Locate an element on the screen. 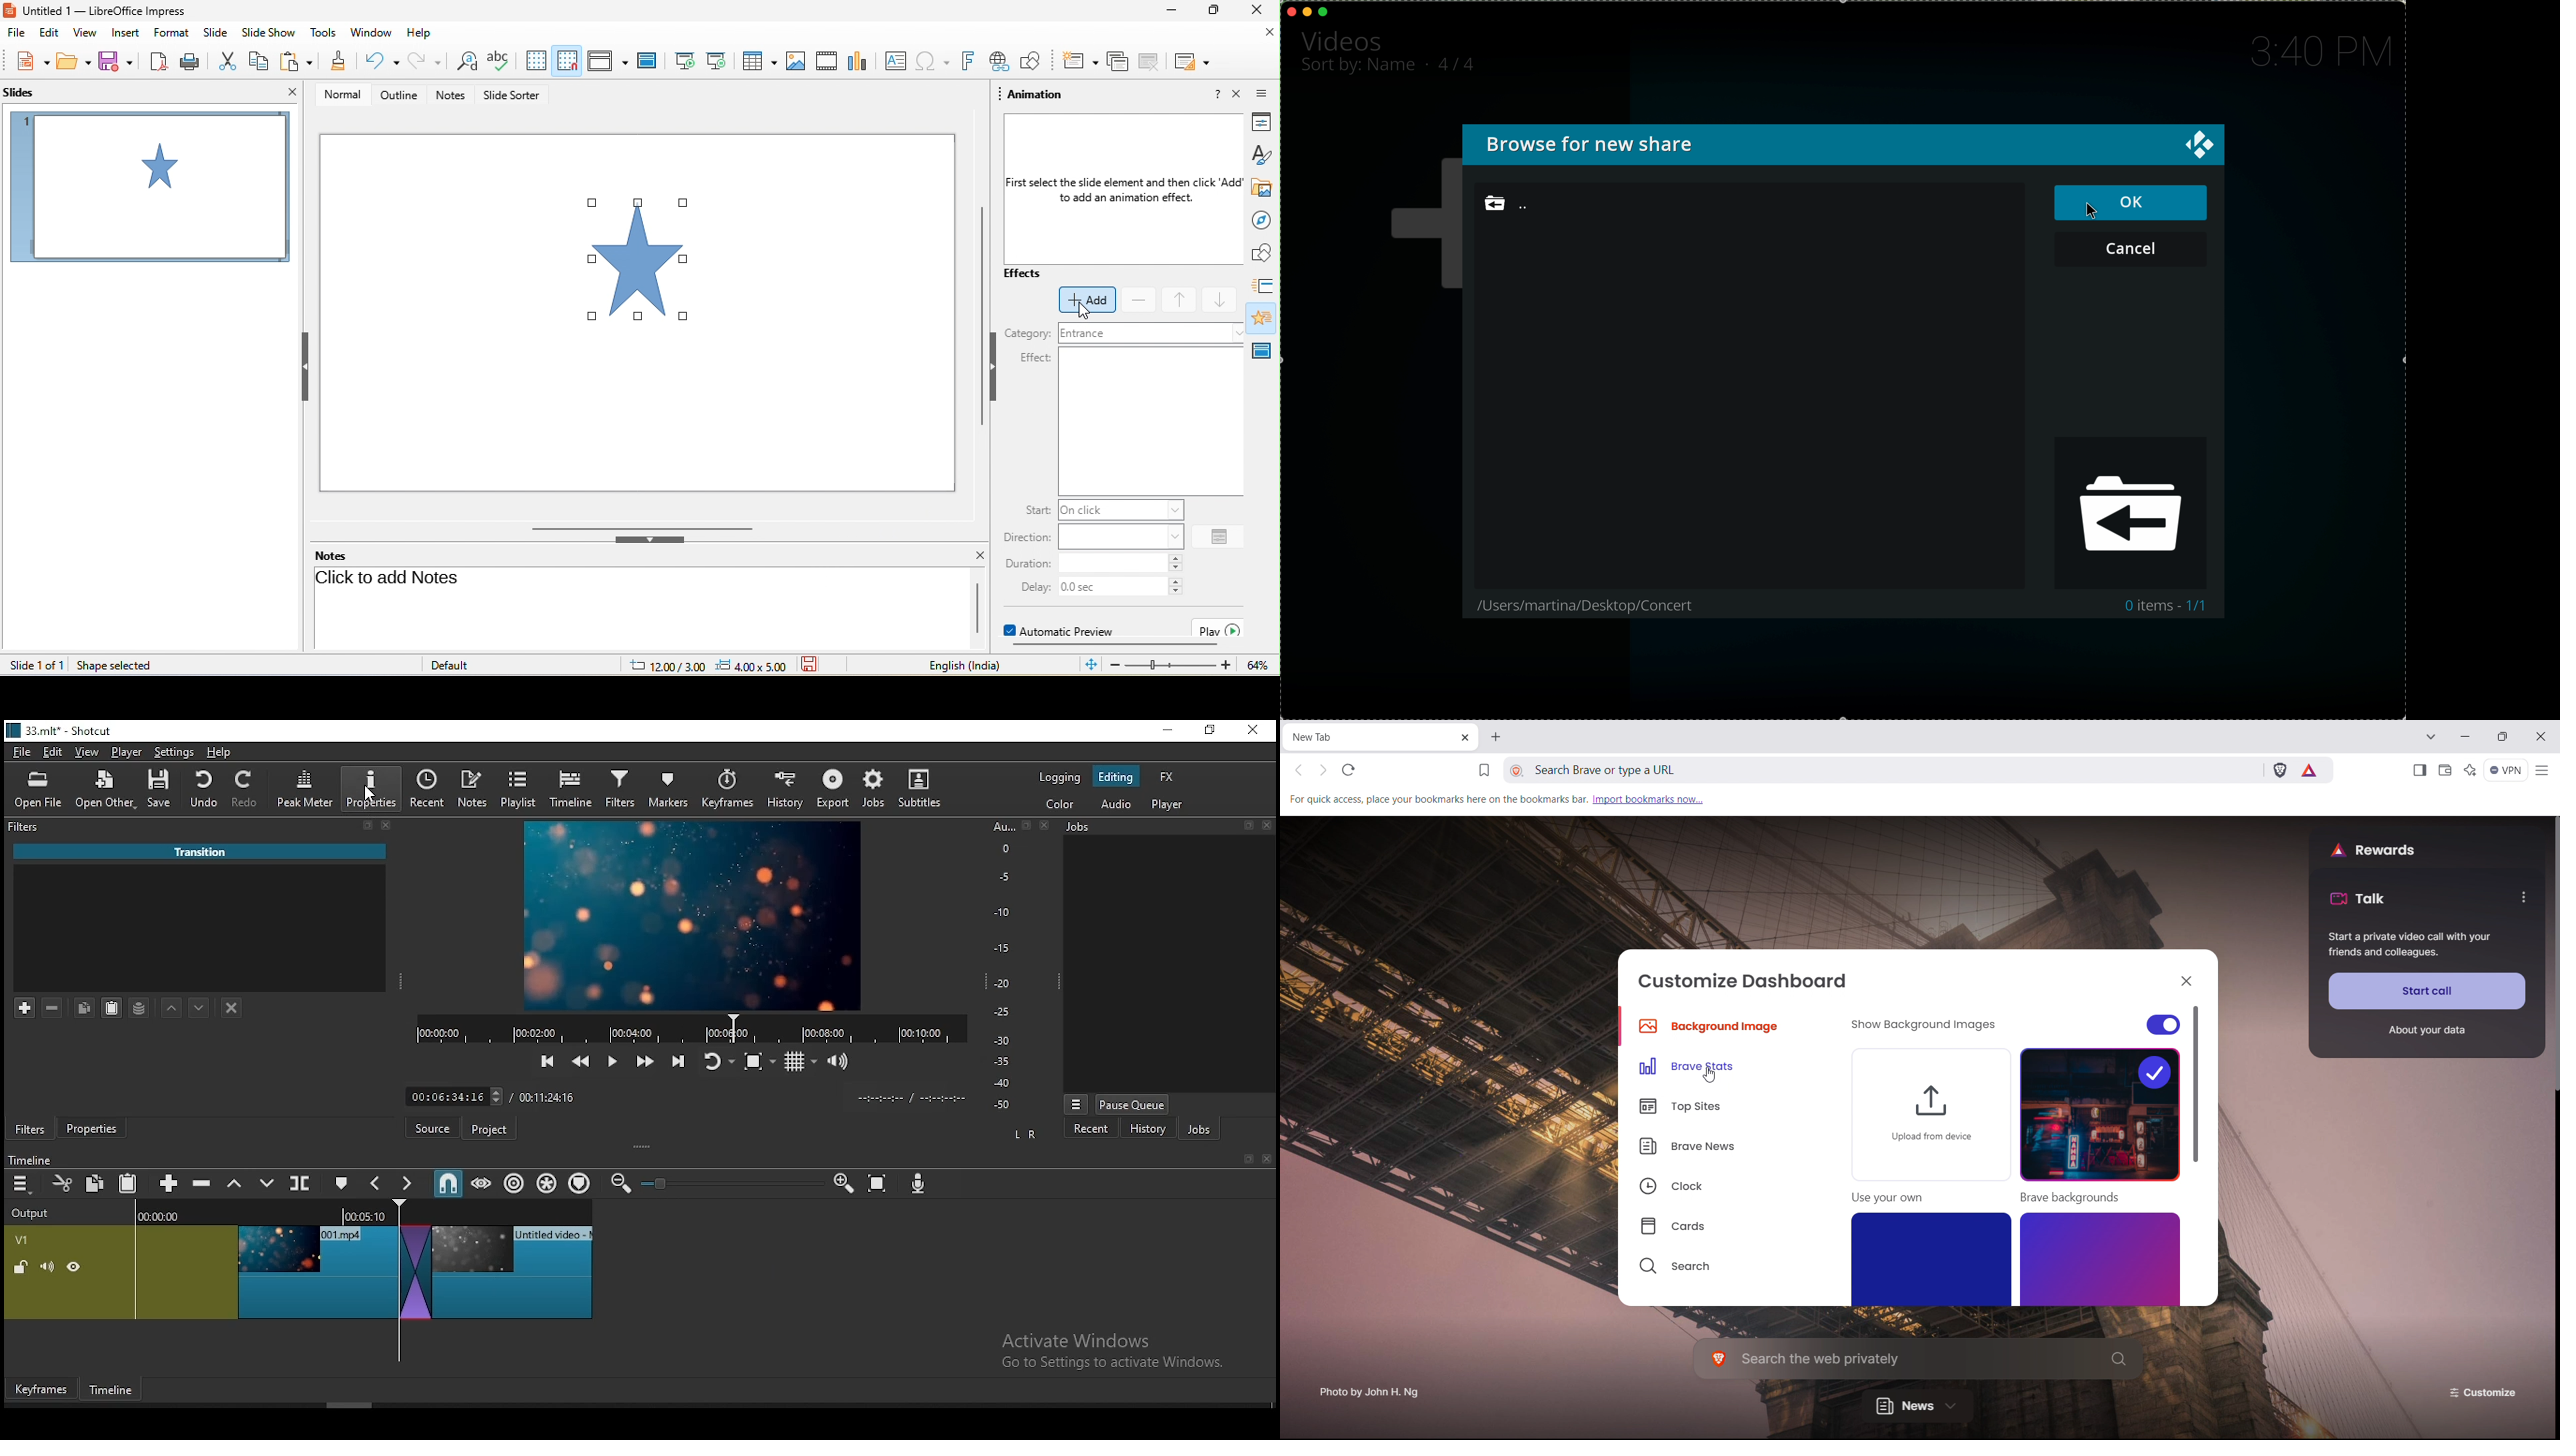 This screenshot has height=1456, width=2576. start from first slide is located at coordinates (682, 61).